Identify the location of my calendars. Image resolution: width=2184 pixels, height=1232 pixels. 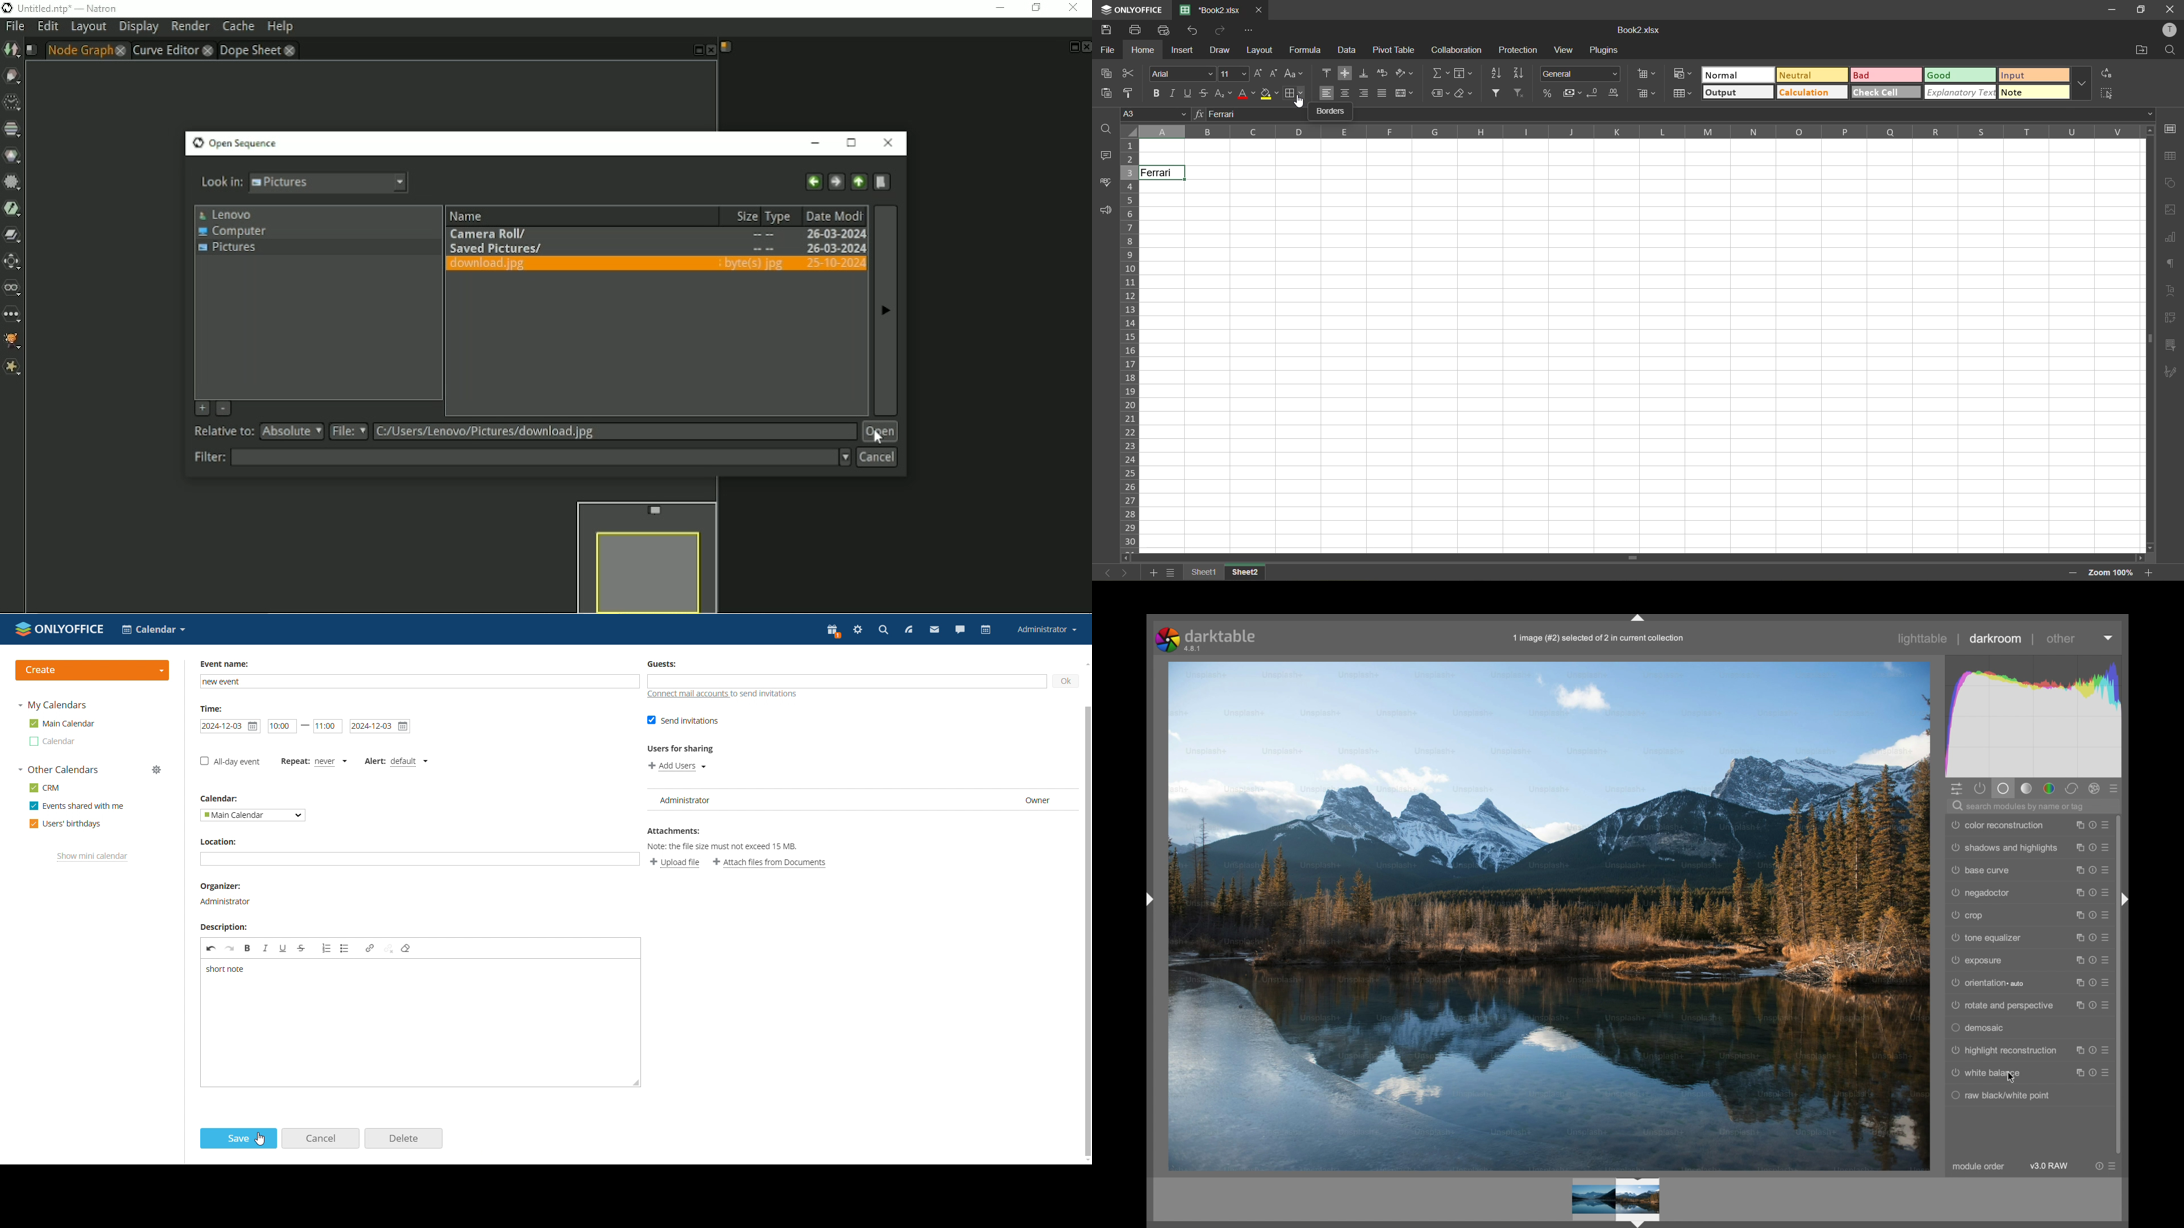
(54, 705).